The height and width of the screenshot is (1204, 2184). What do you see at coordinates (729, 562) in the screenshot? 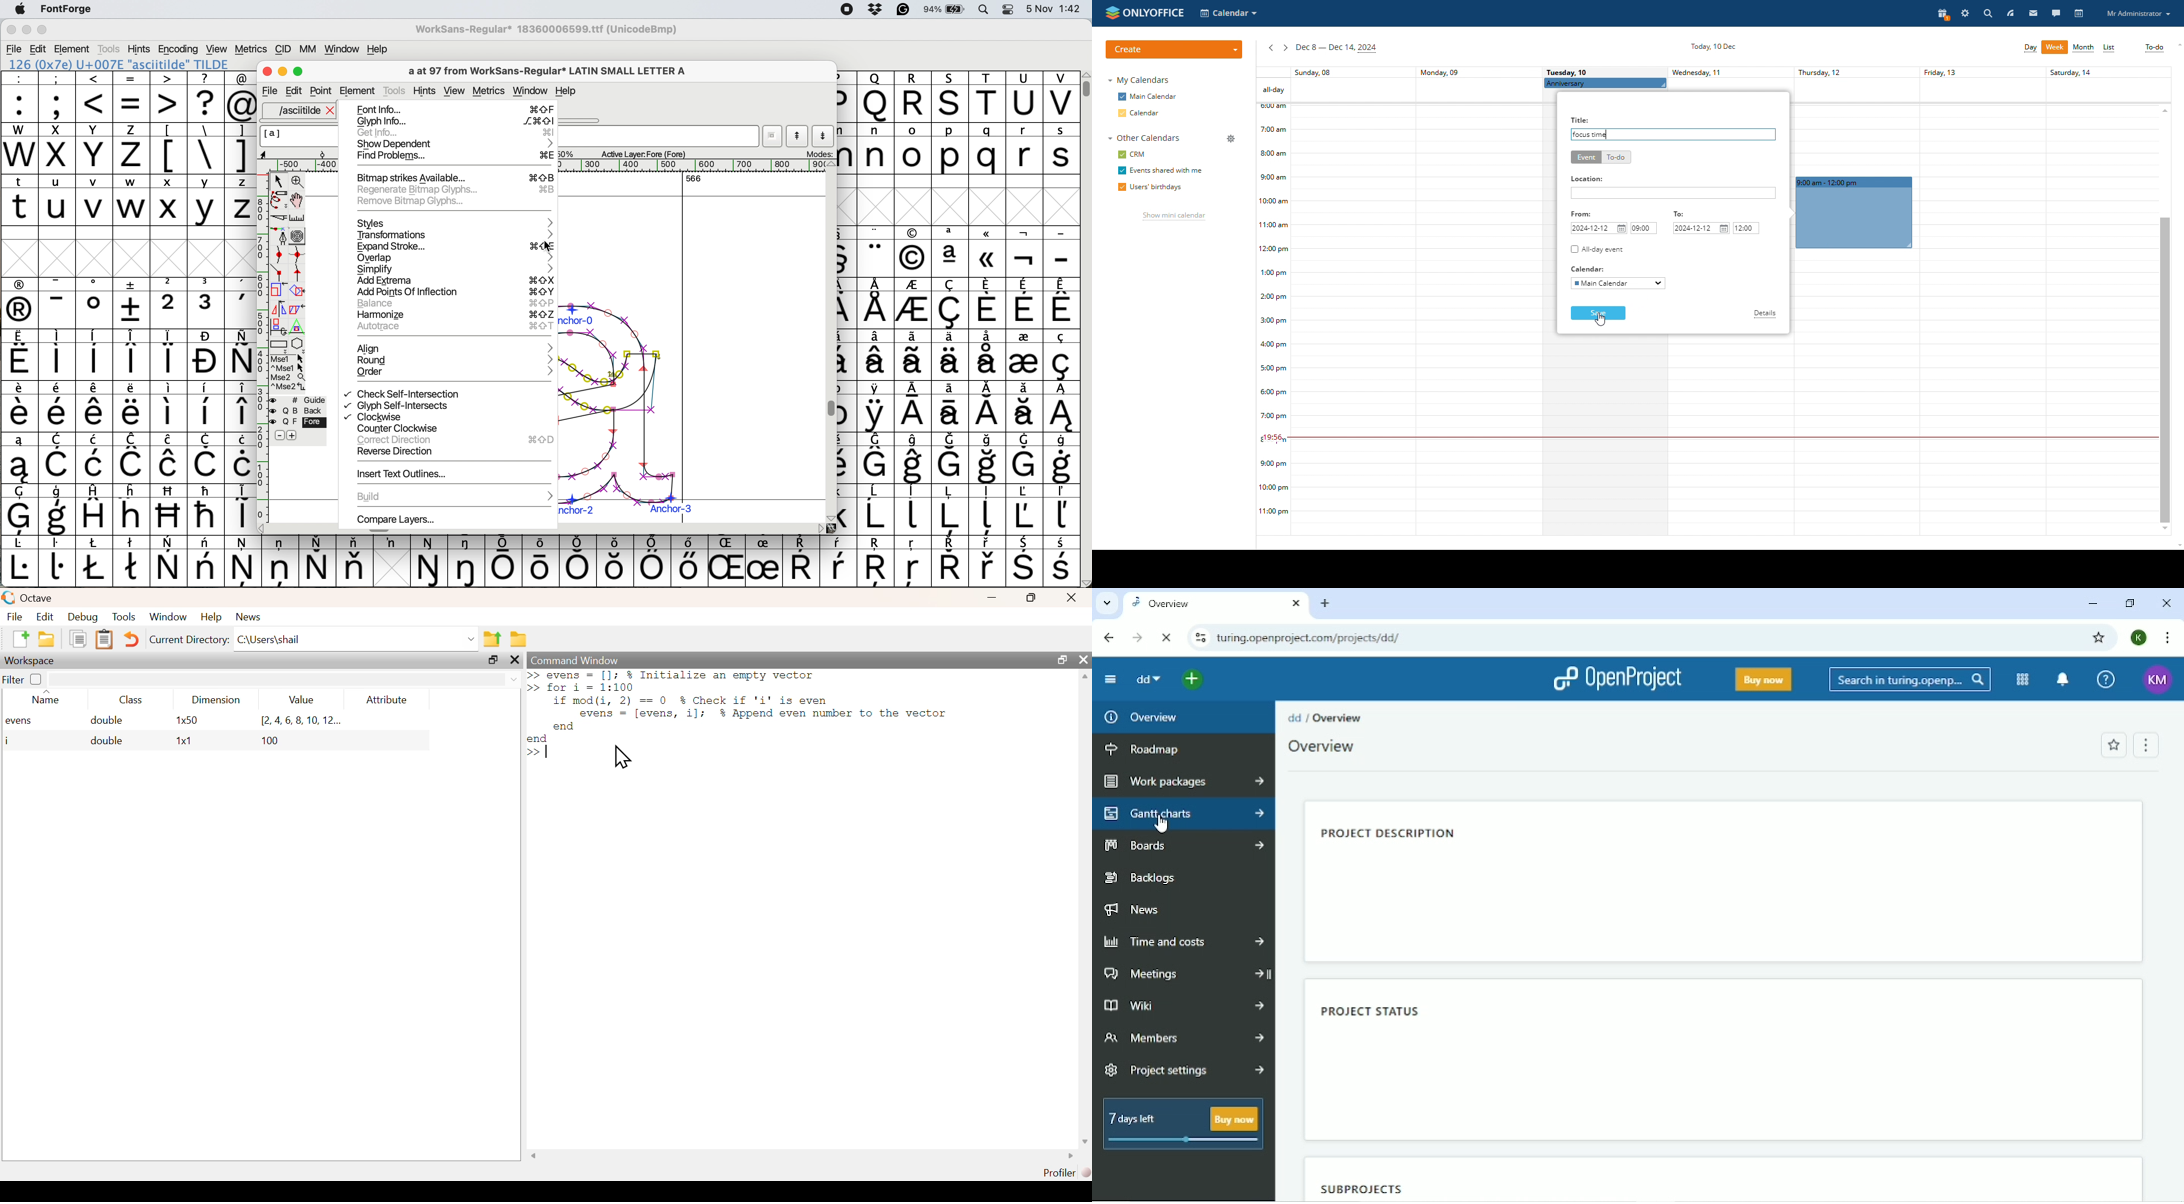
I see `` at bounding box center [729, 562].